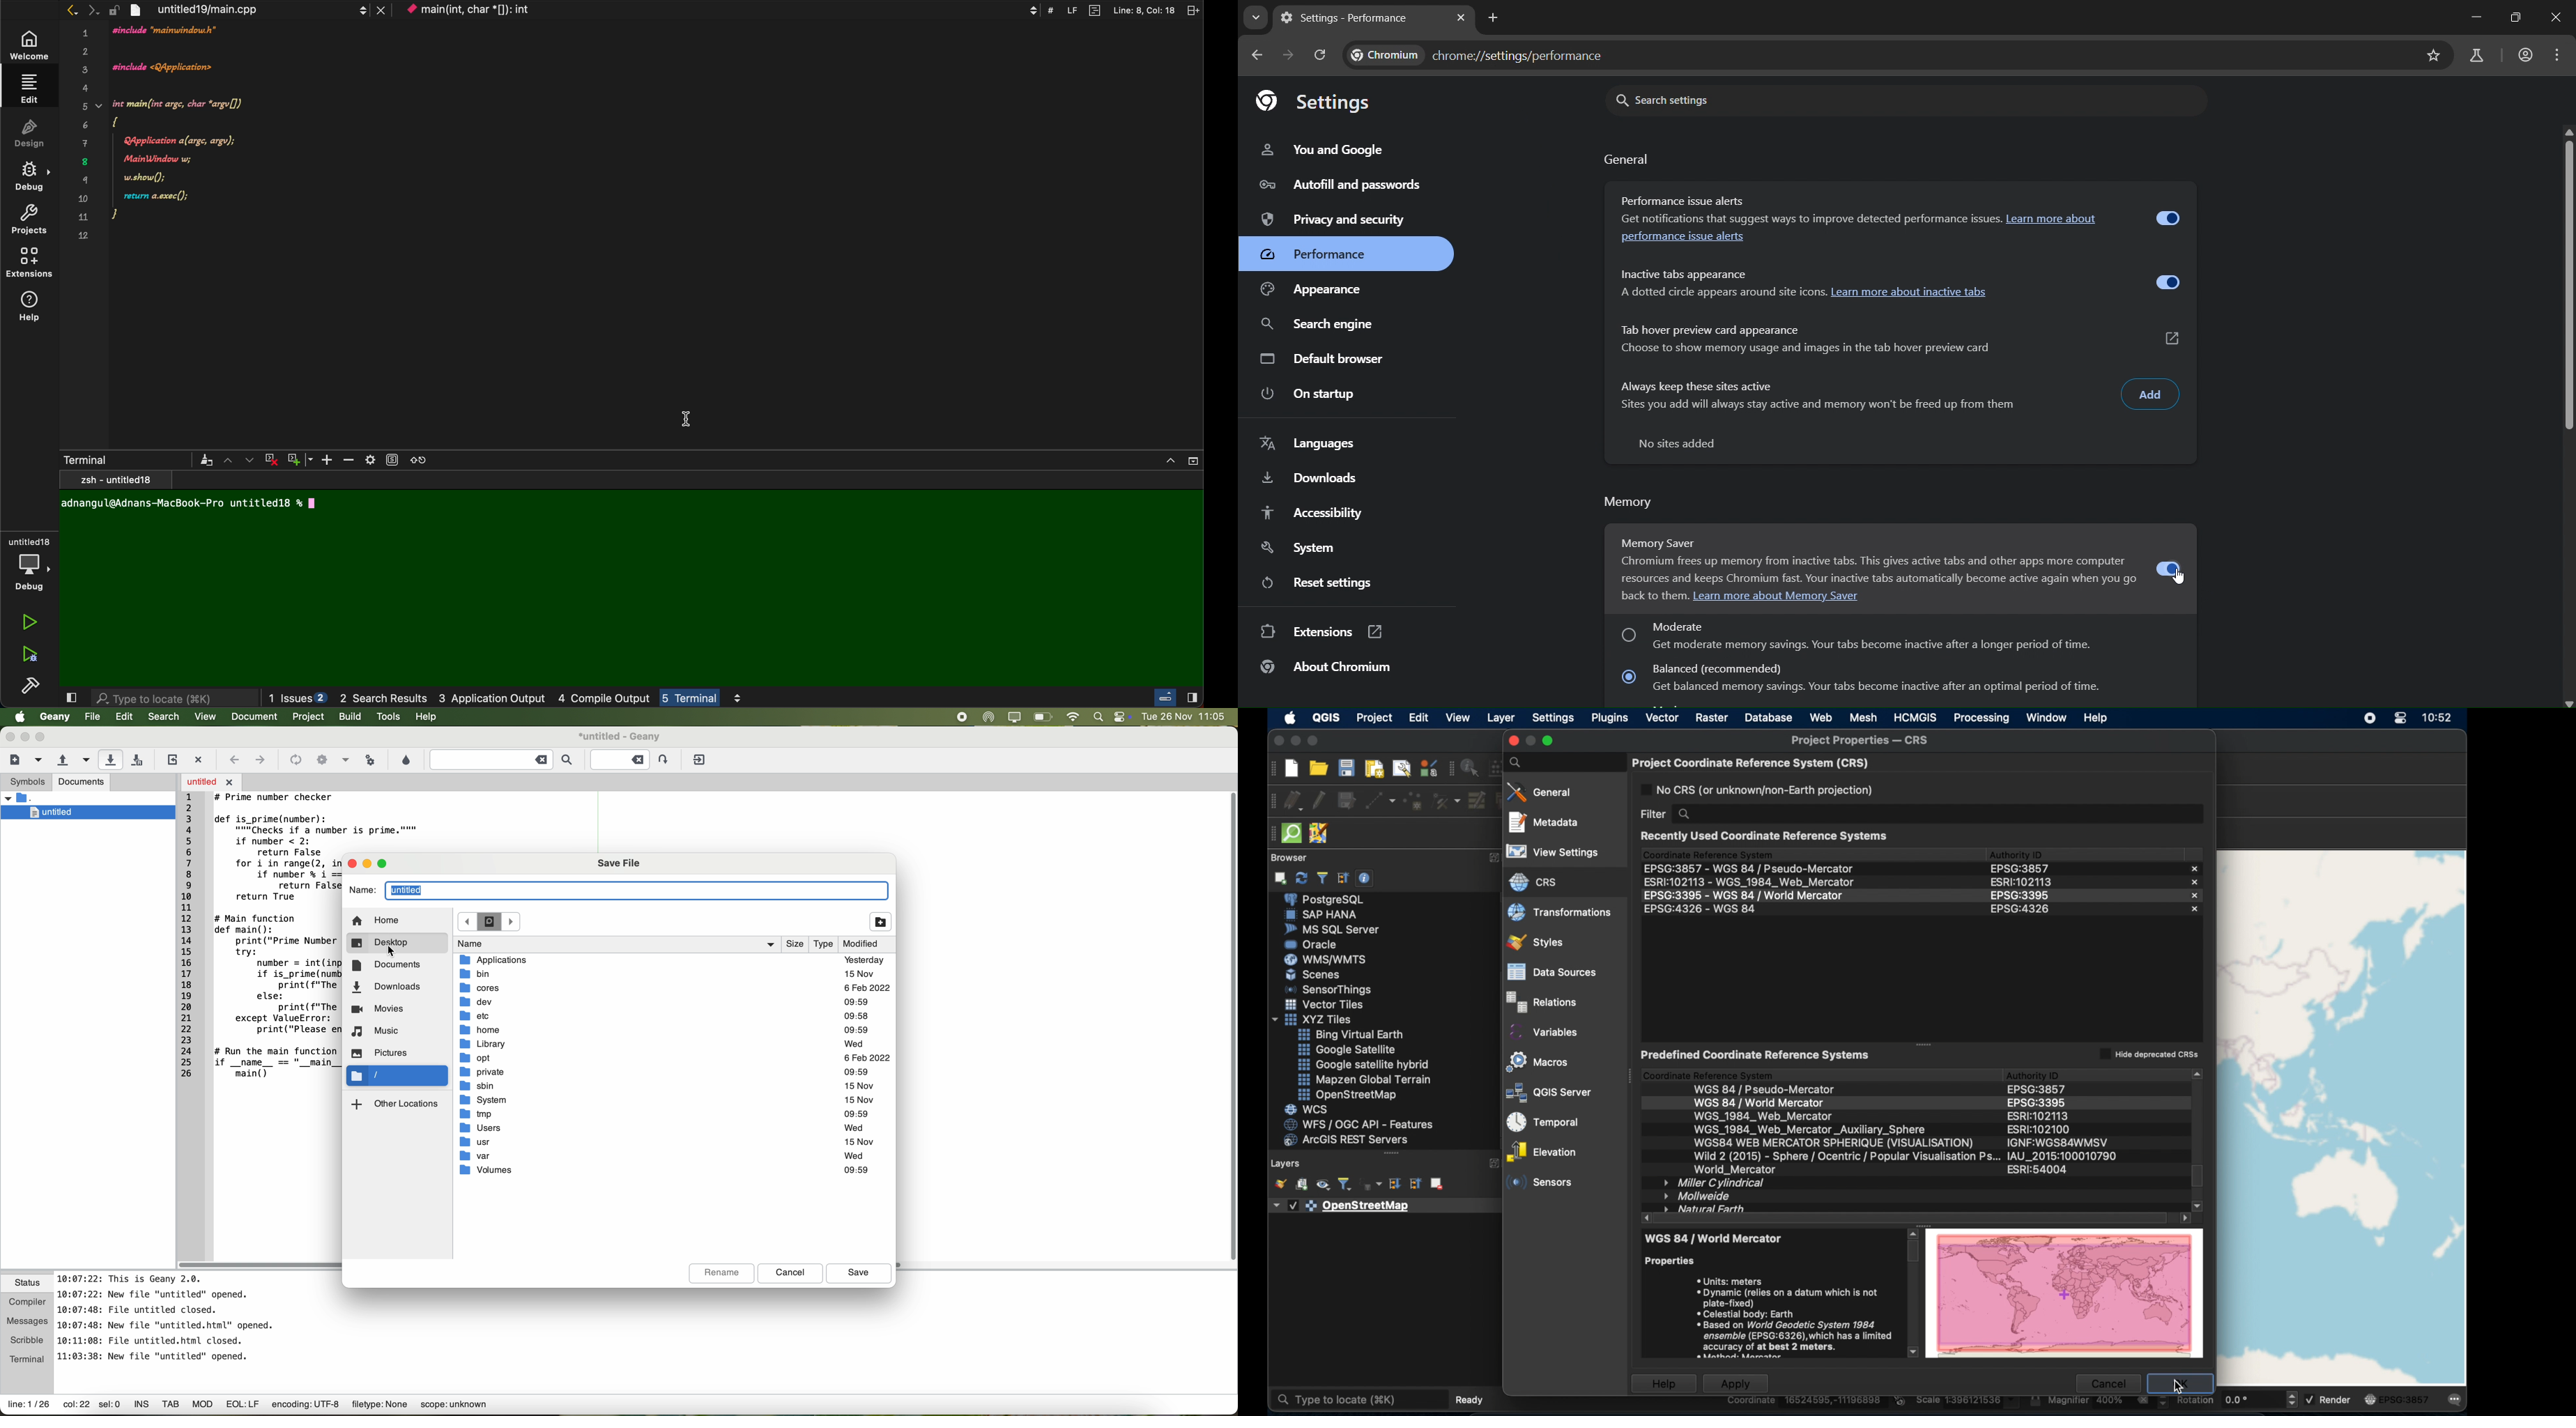  What do you see at coordinates (1546, 1092) in the screenshot?
I see `QGIS server` at bounding box center [1546, 1092].